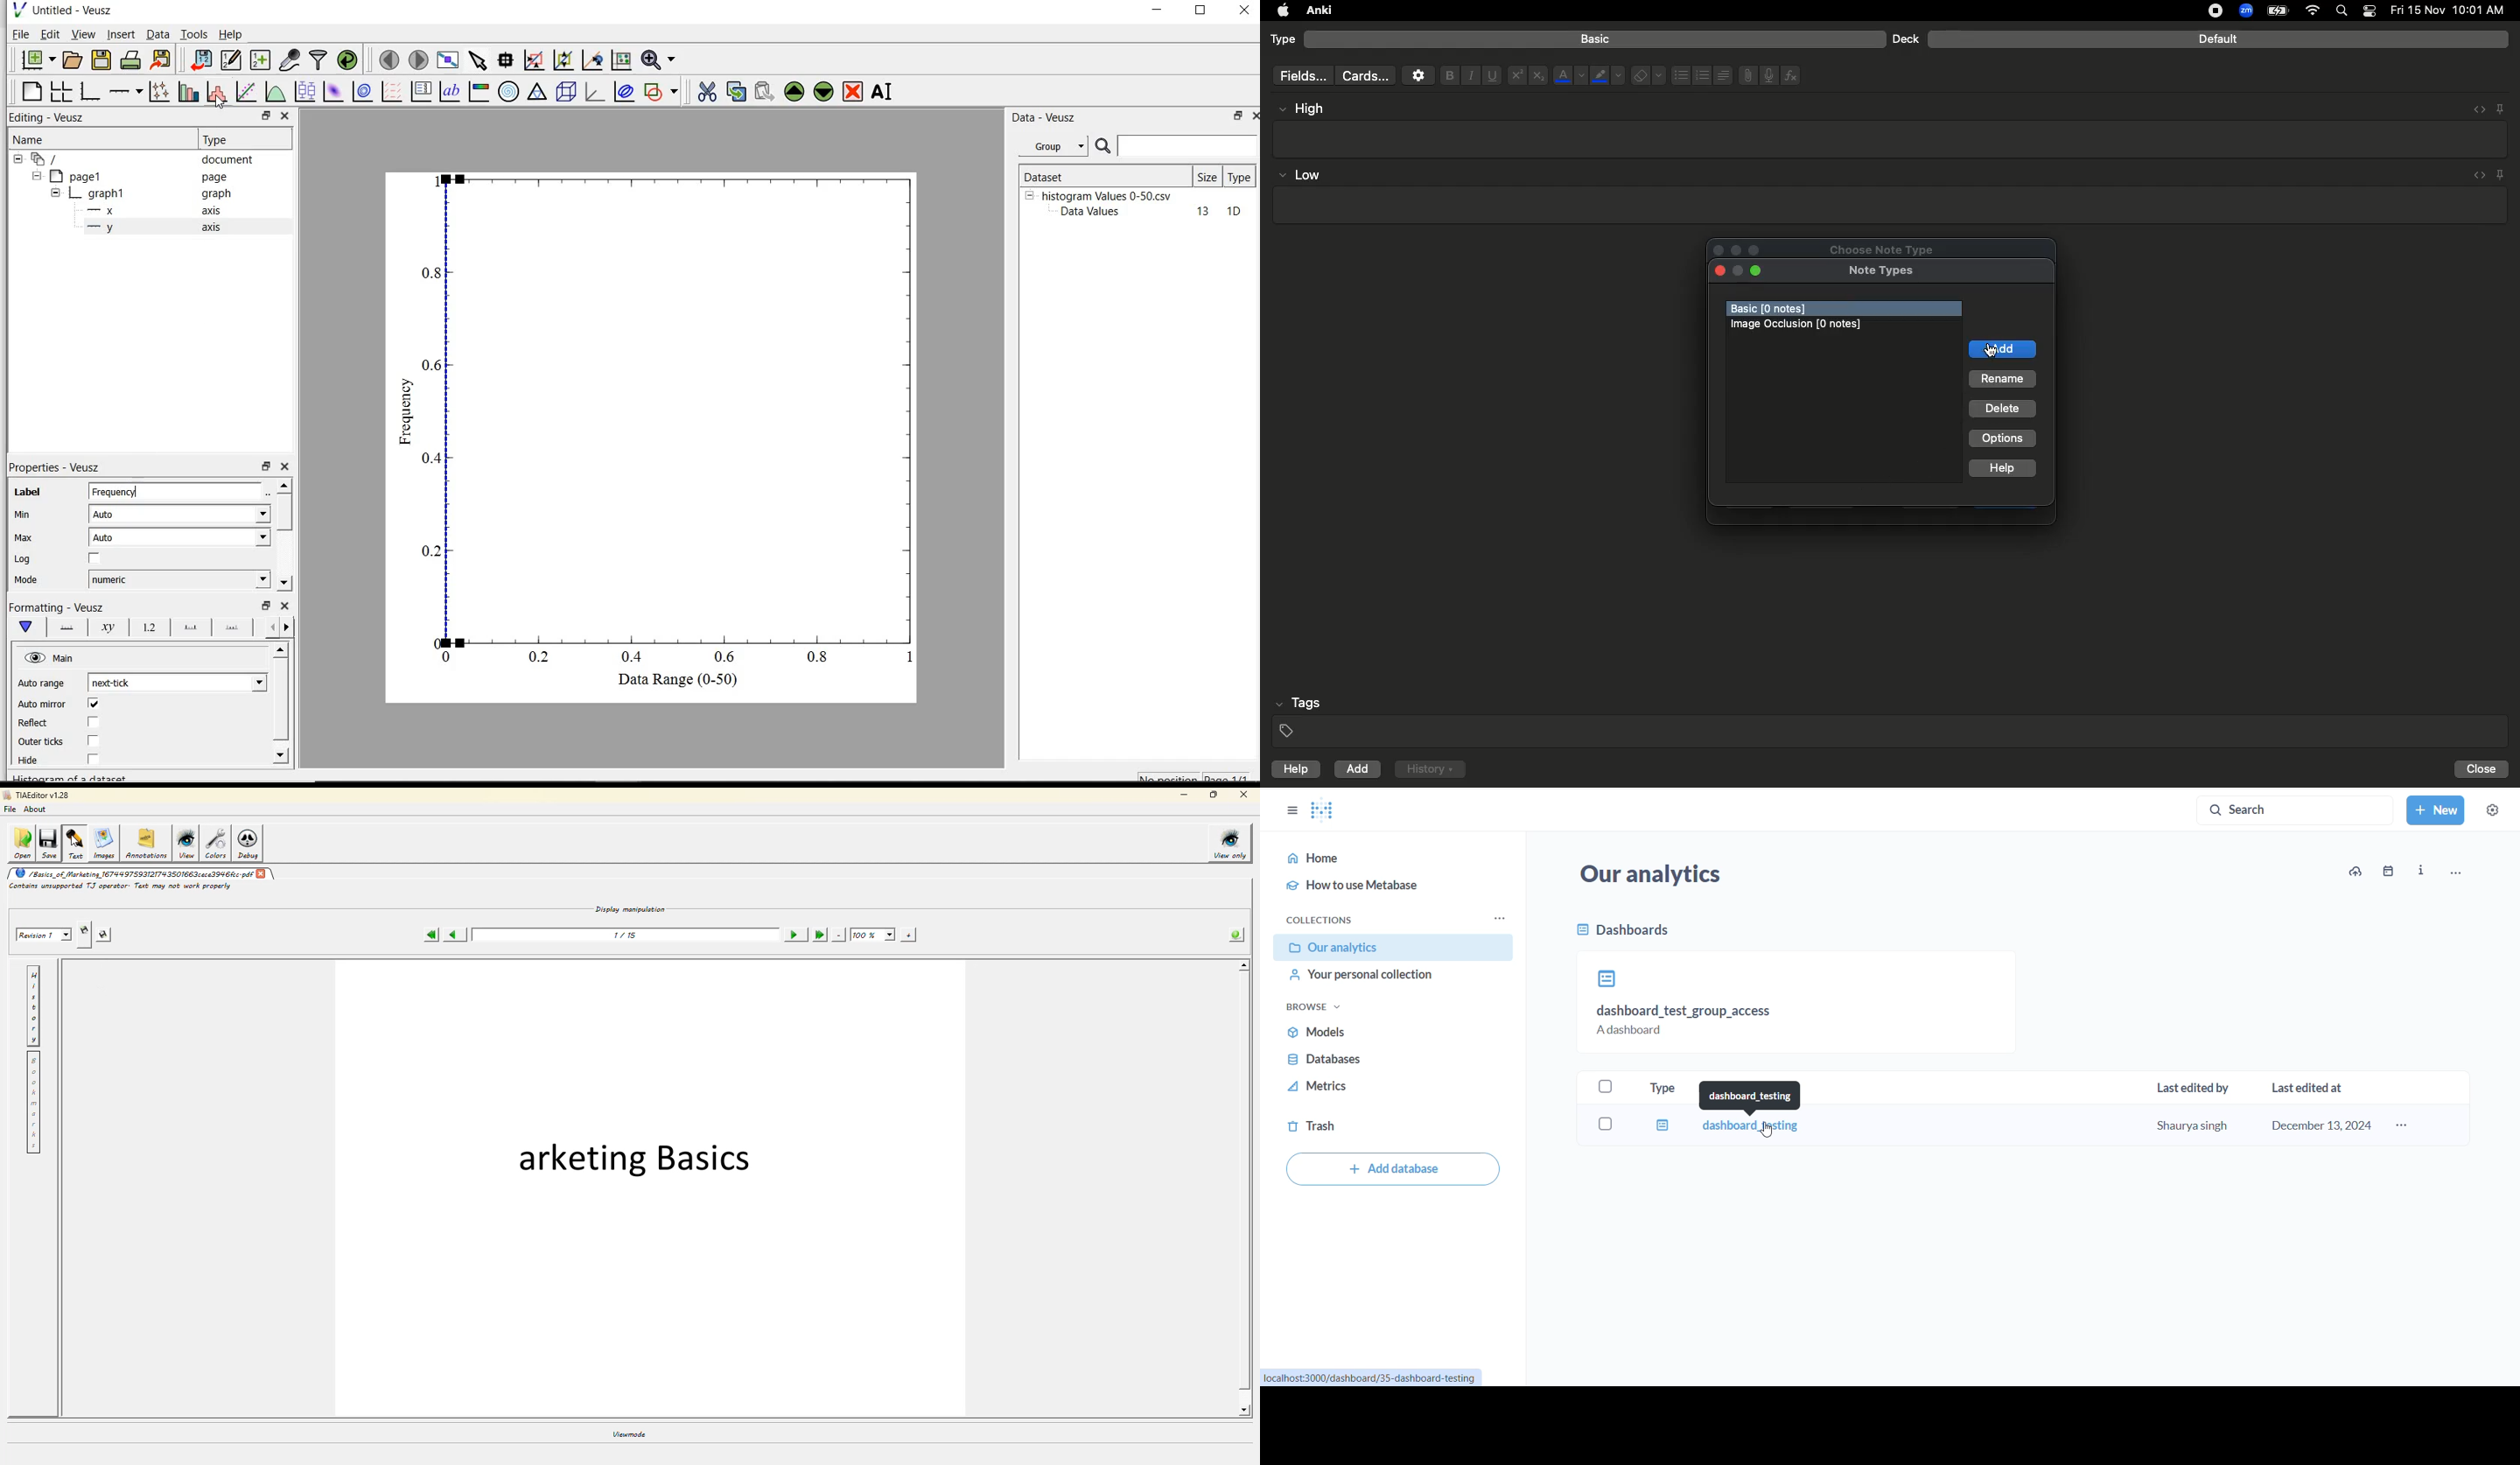 The image size is (2520, 1484). Describe the element at coordinates (1240, 176) in the screenshot. I see `type` at that location.